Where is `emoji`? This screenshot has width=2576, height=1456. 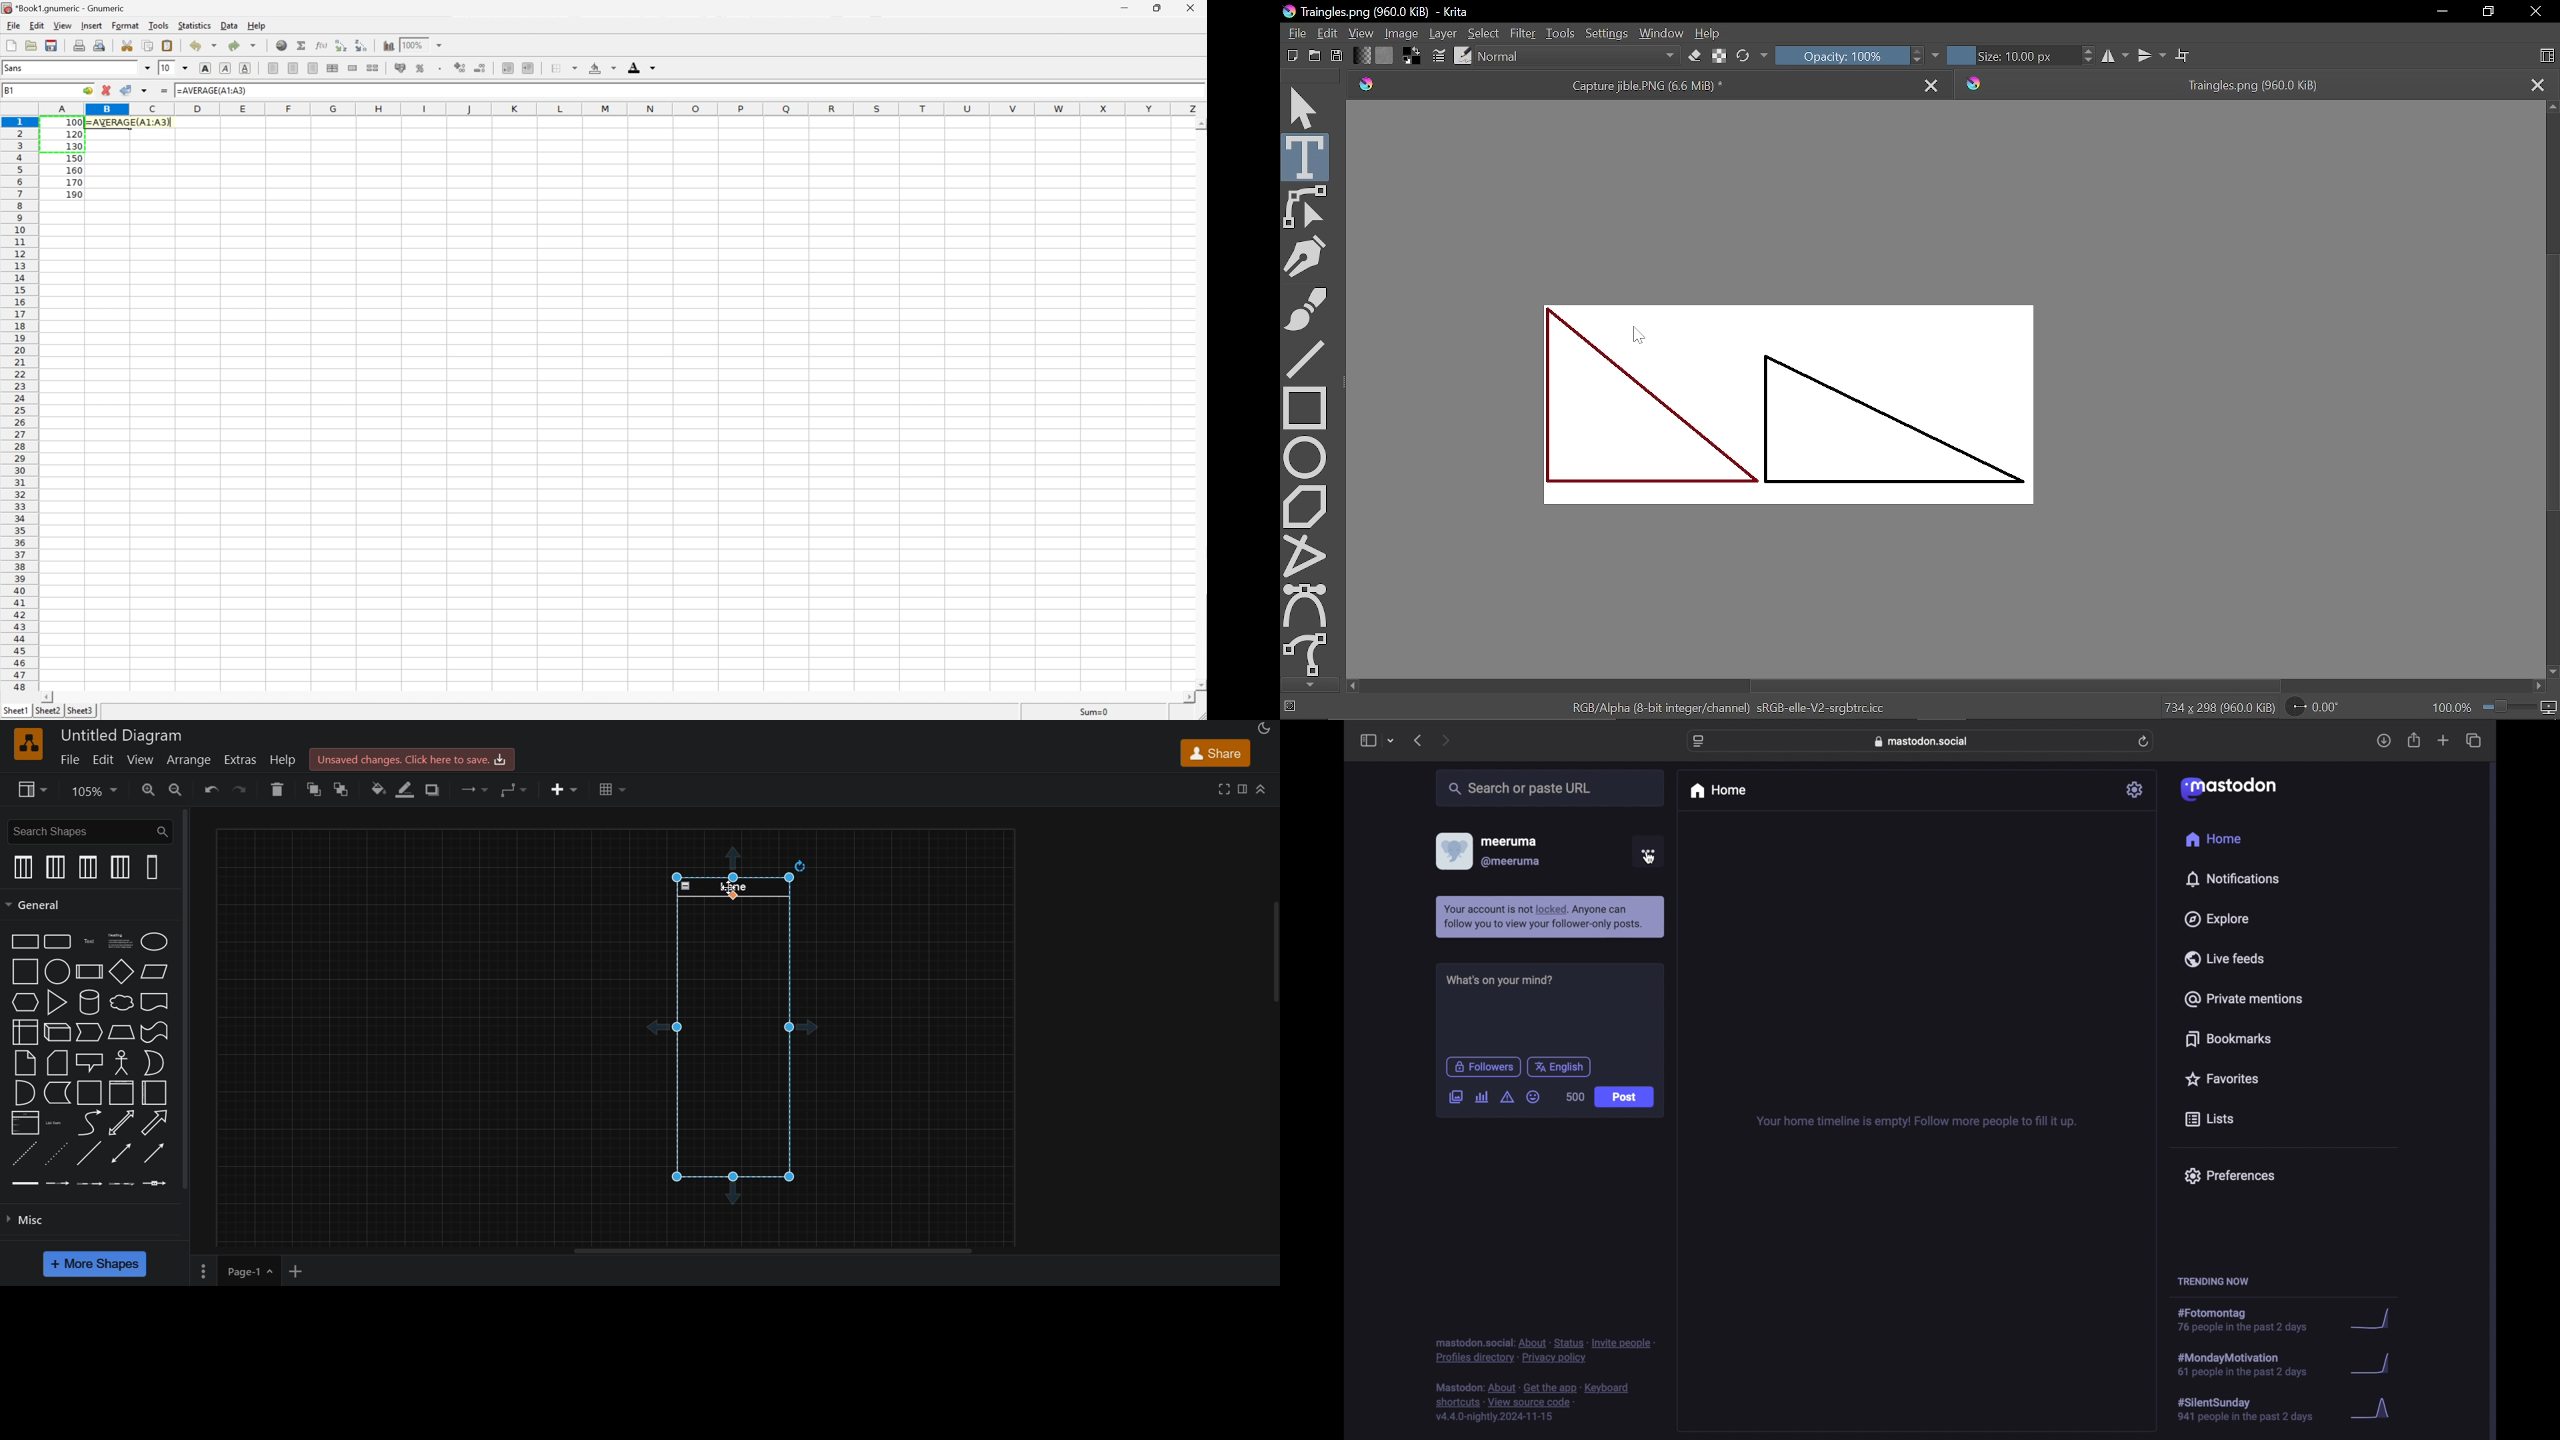
emoji is located at coordinates (1533, 1097).